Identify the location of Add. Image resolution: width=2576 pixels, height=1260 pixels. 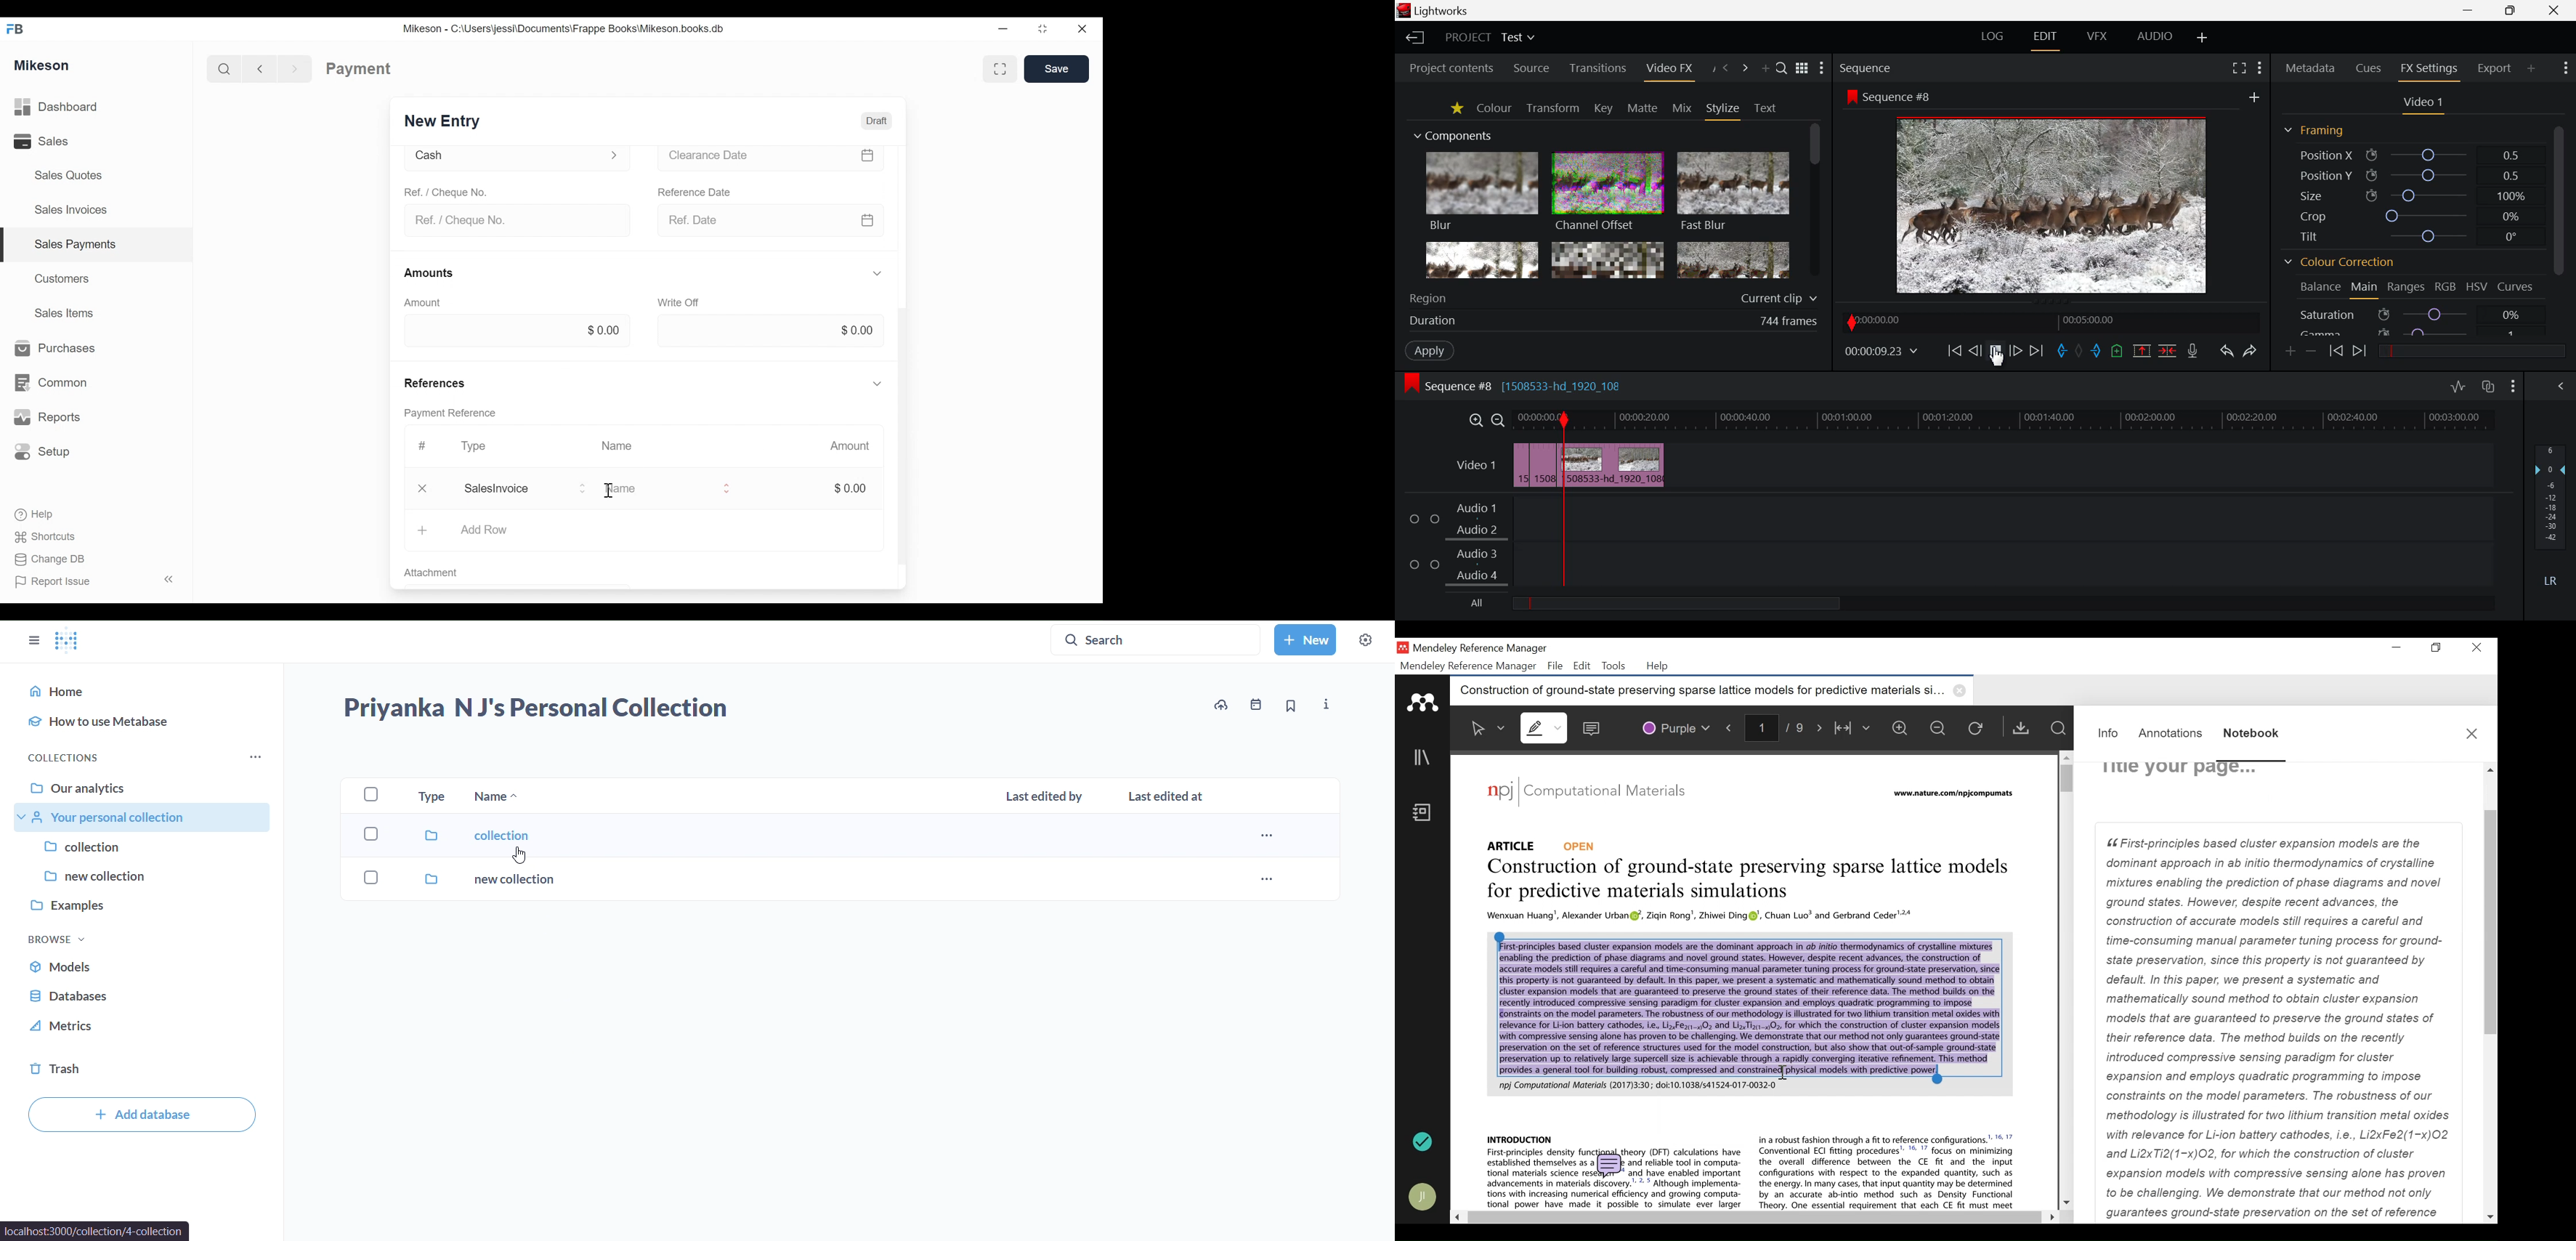
(424, 529).